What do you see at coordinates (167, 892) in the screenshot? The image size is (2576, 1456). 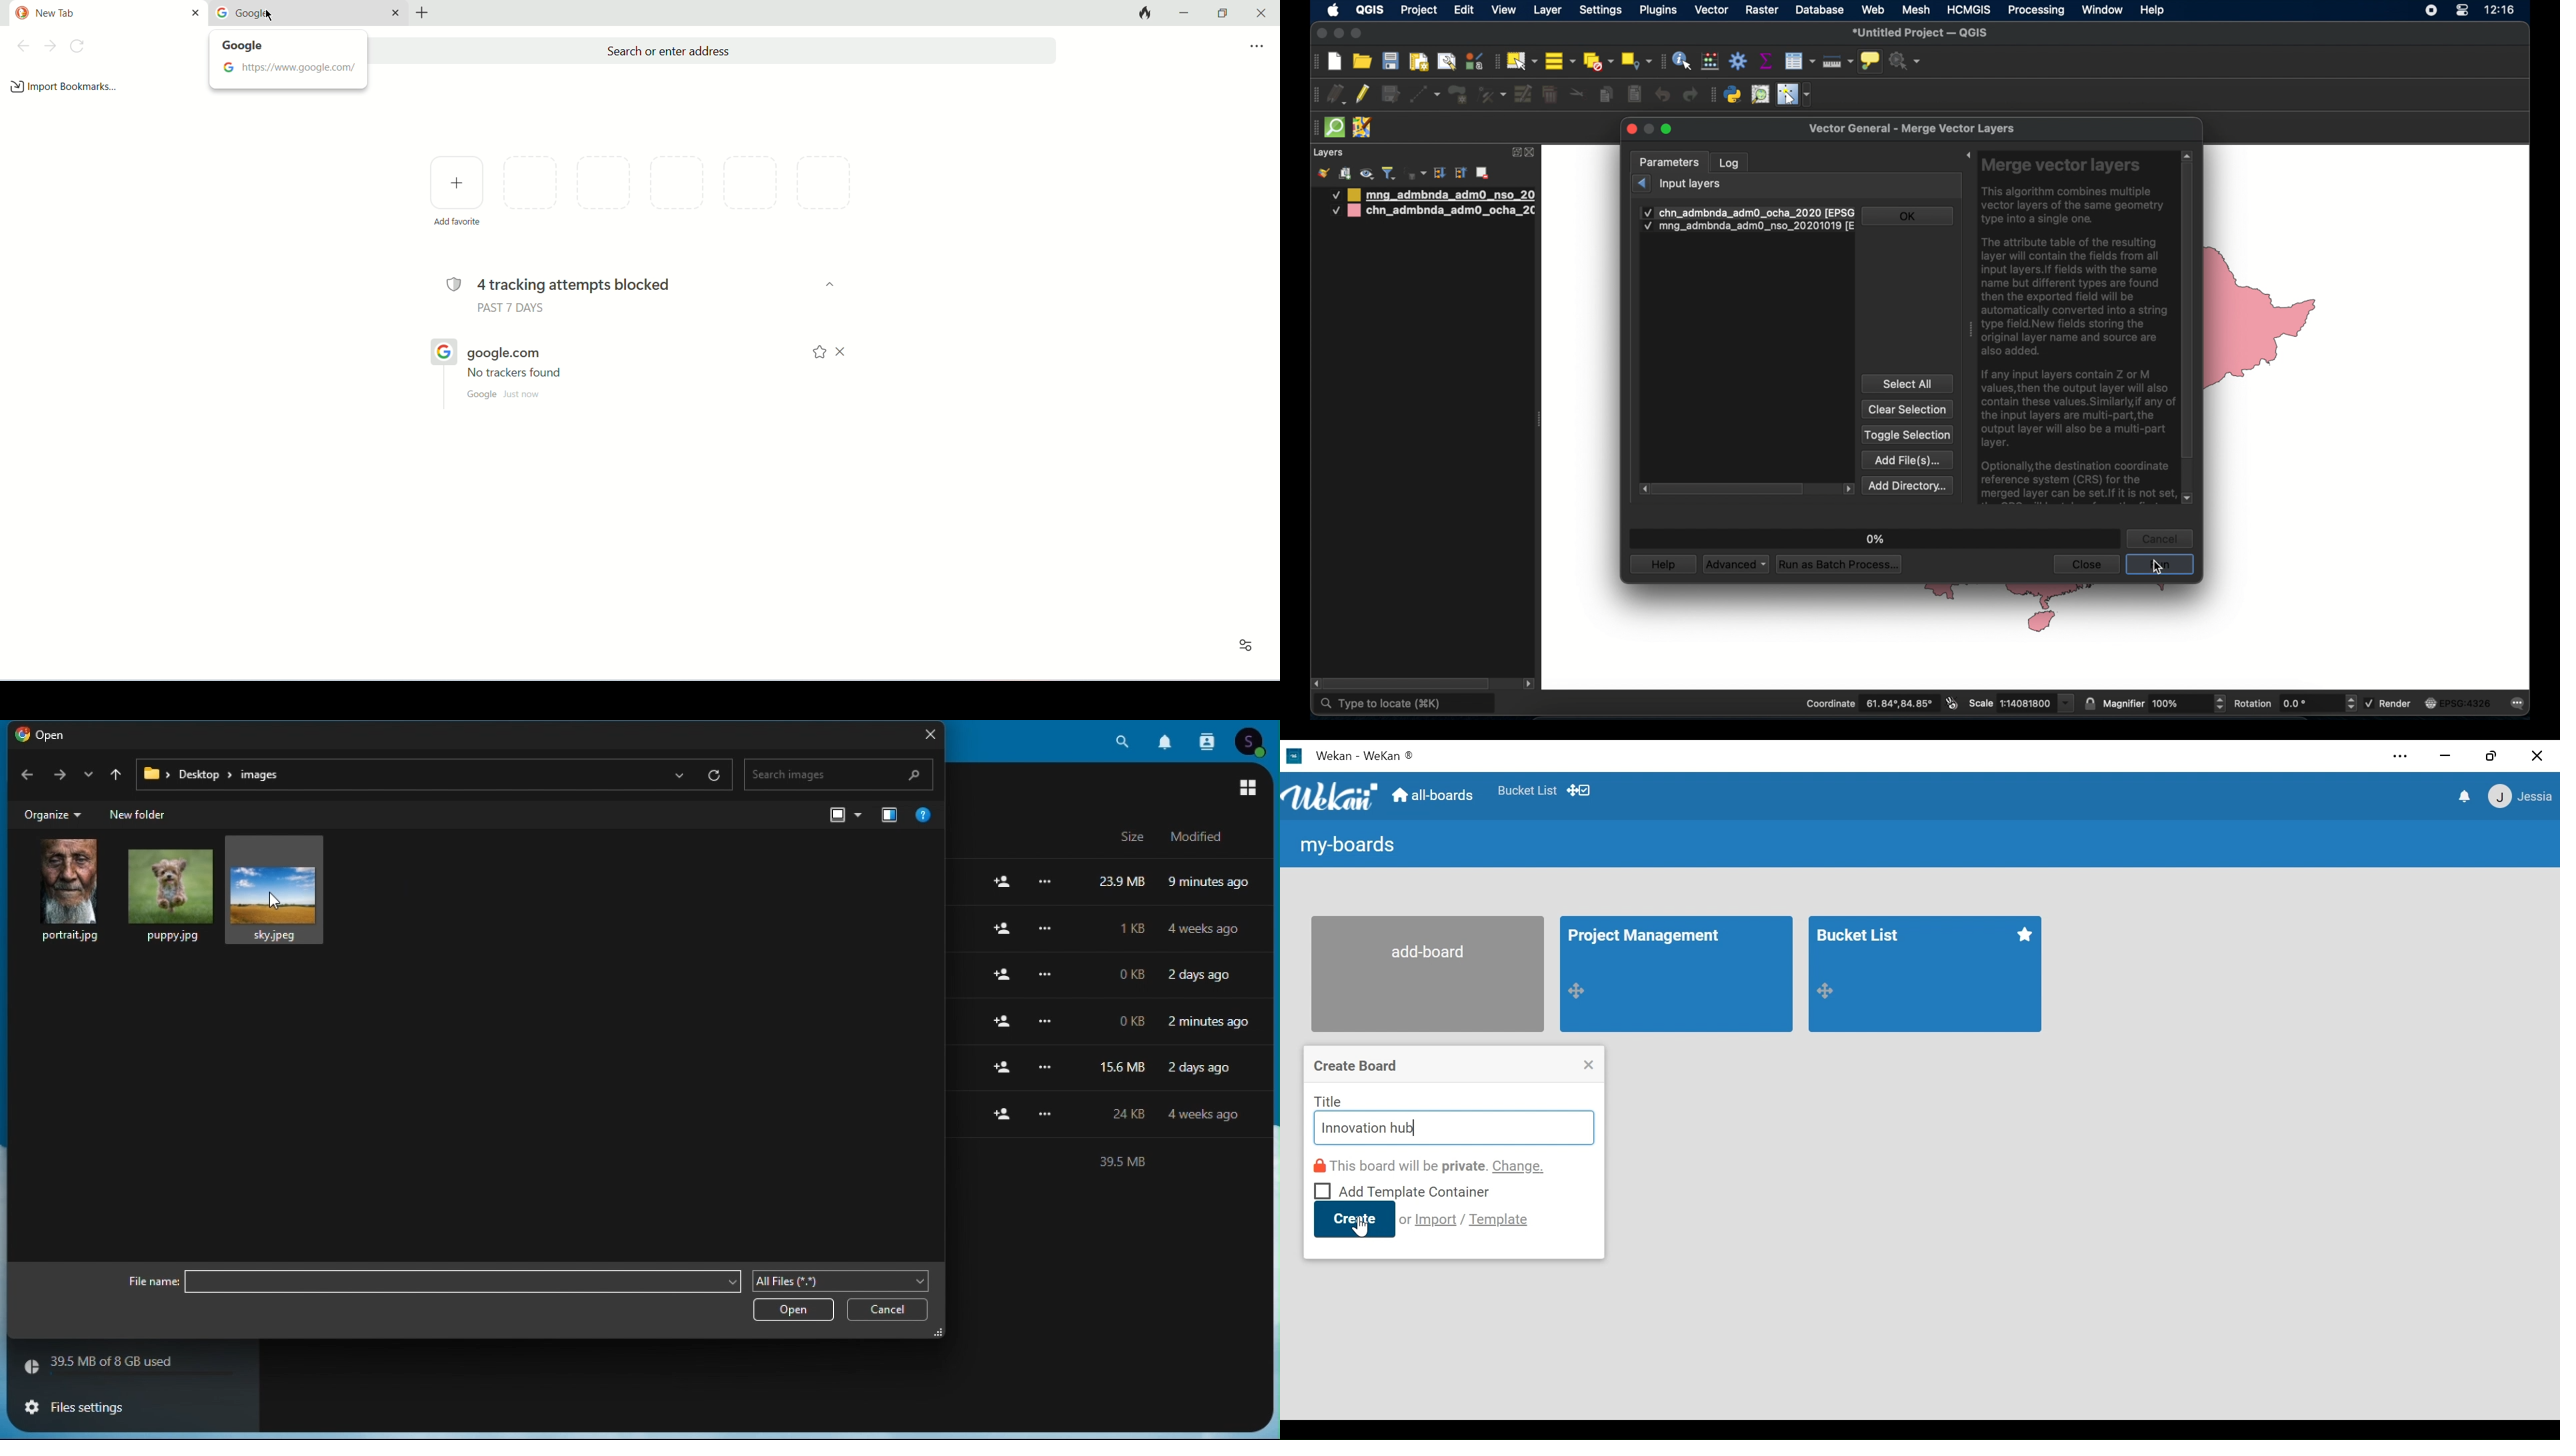 I see `image` at bounding box center [167, 892].